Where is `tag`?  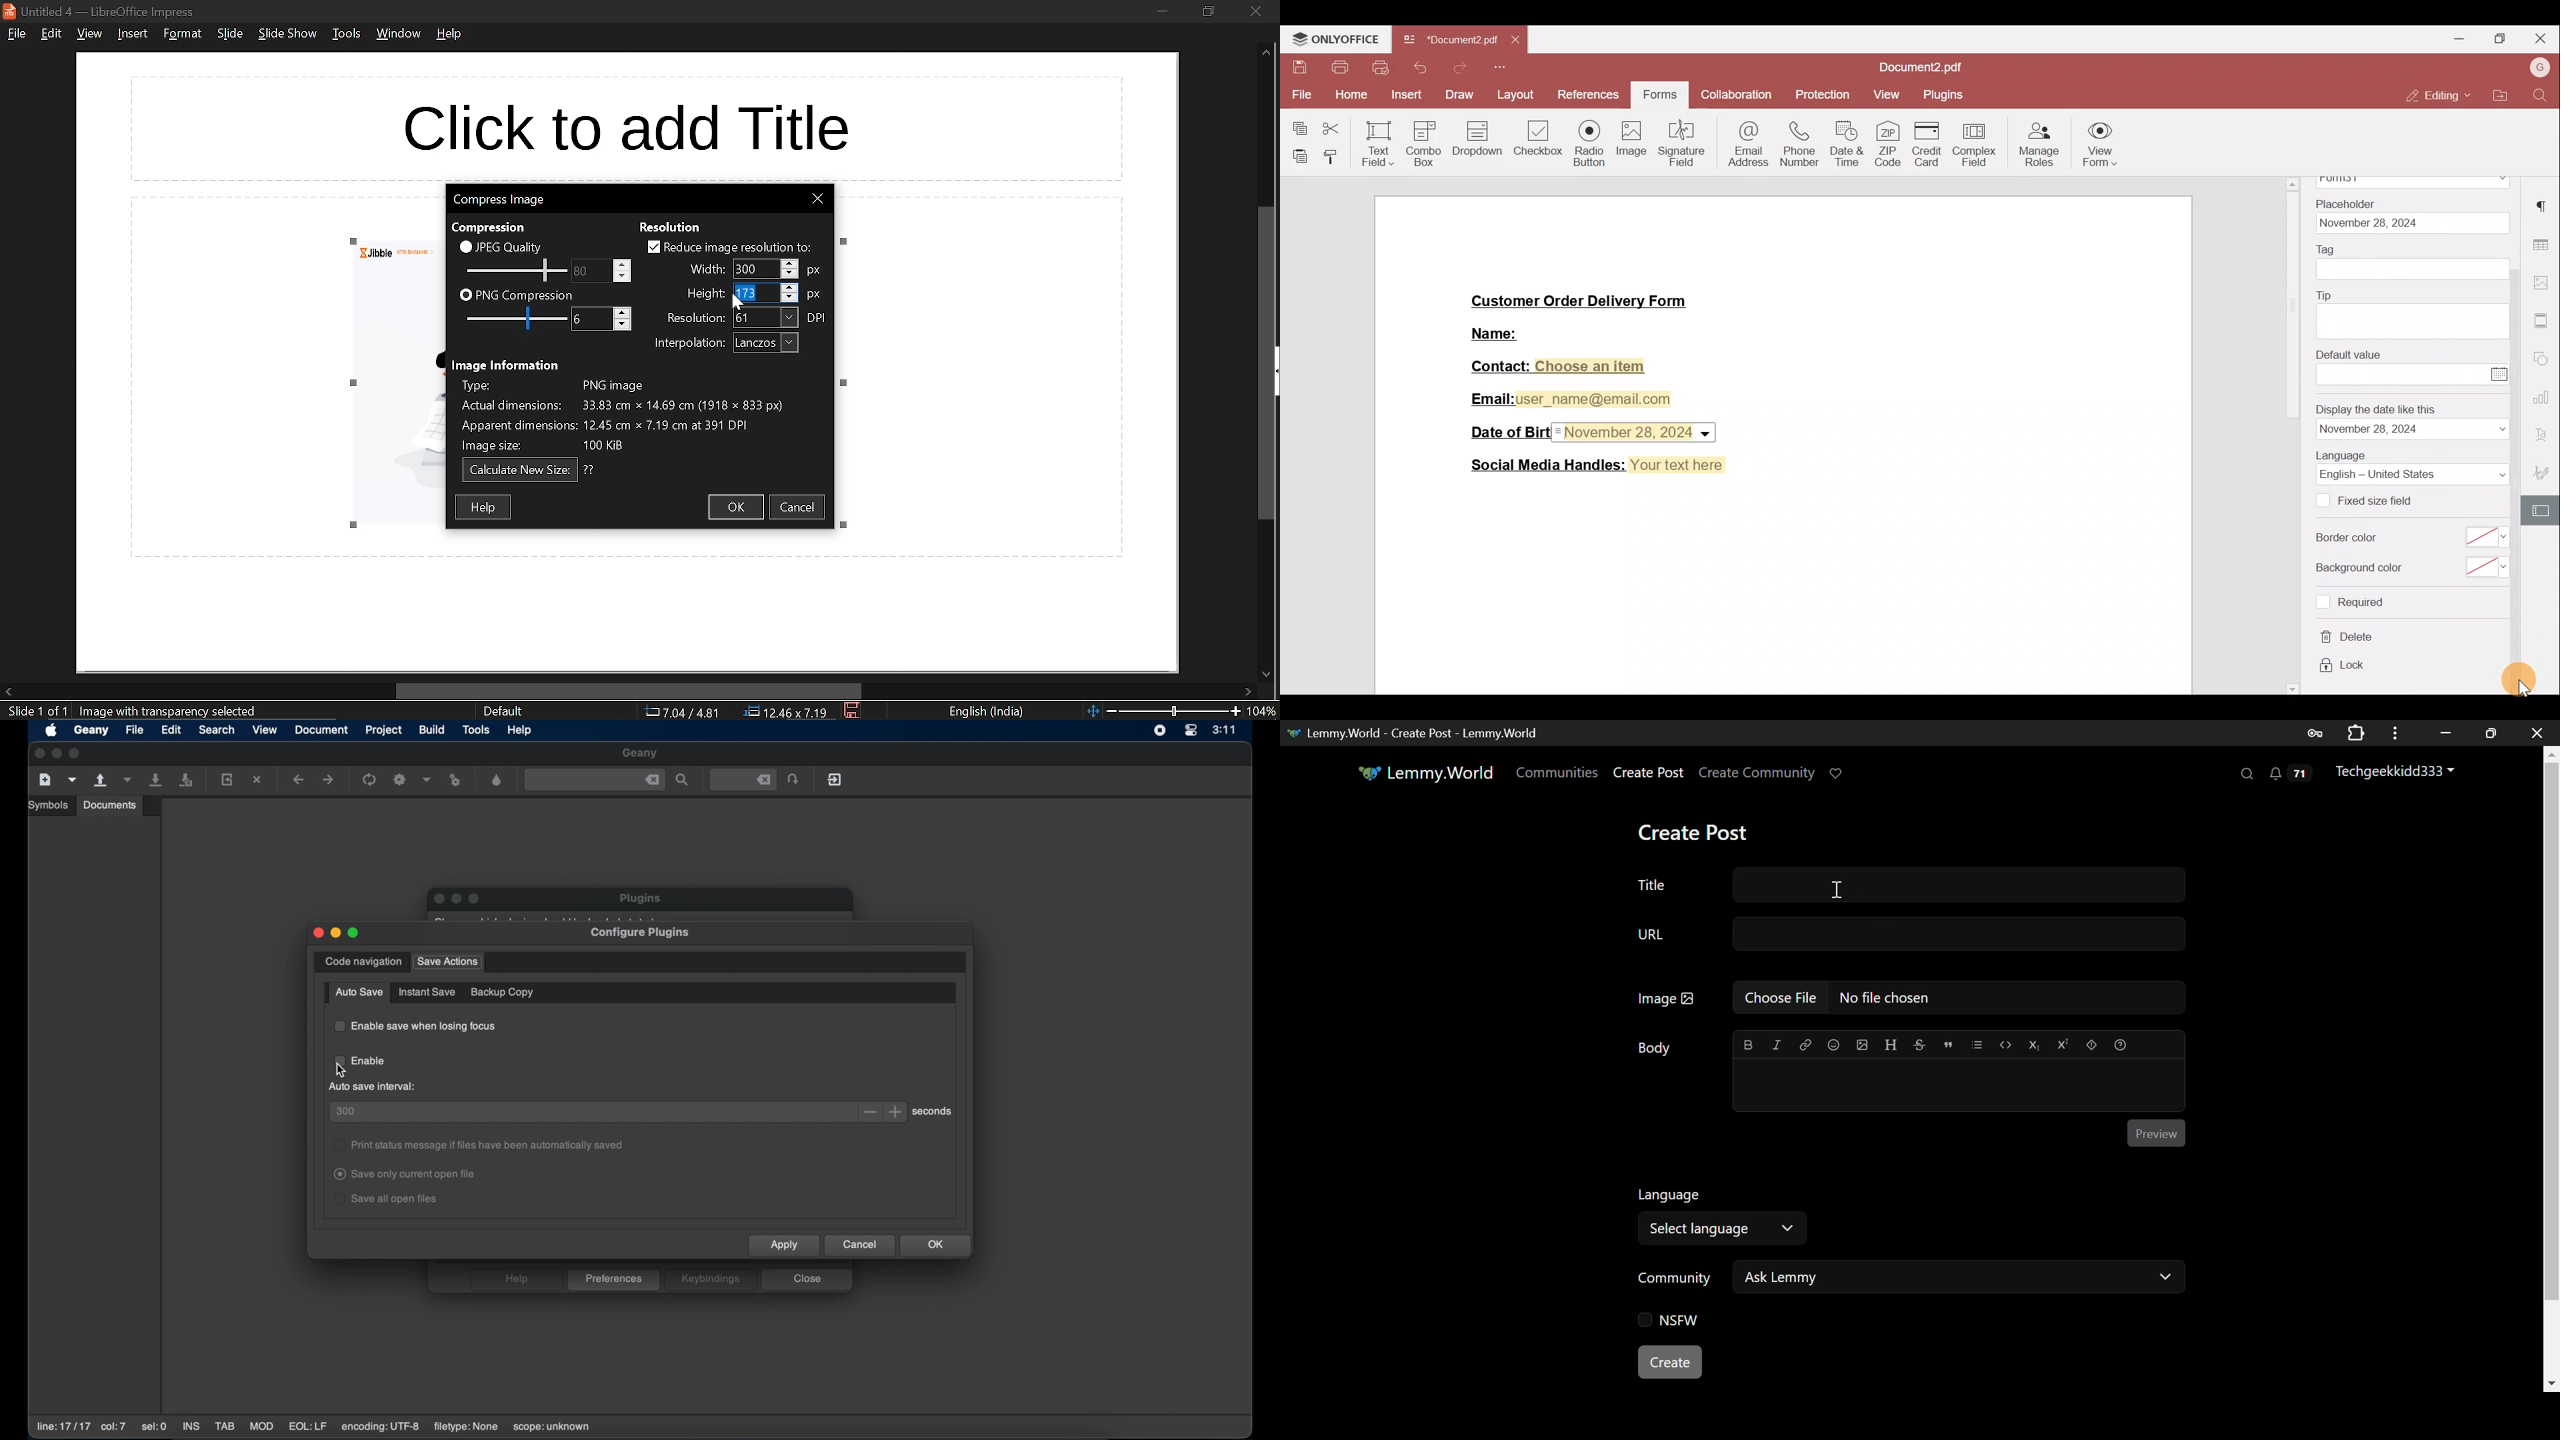
tag is located at coordinates (2415, 269).